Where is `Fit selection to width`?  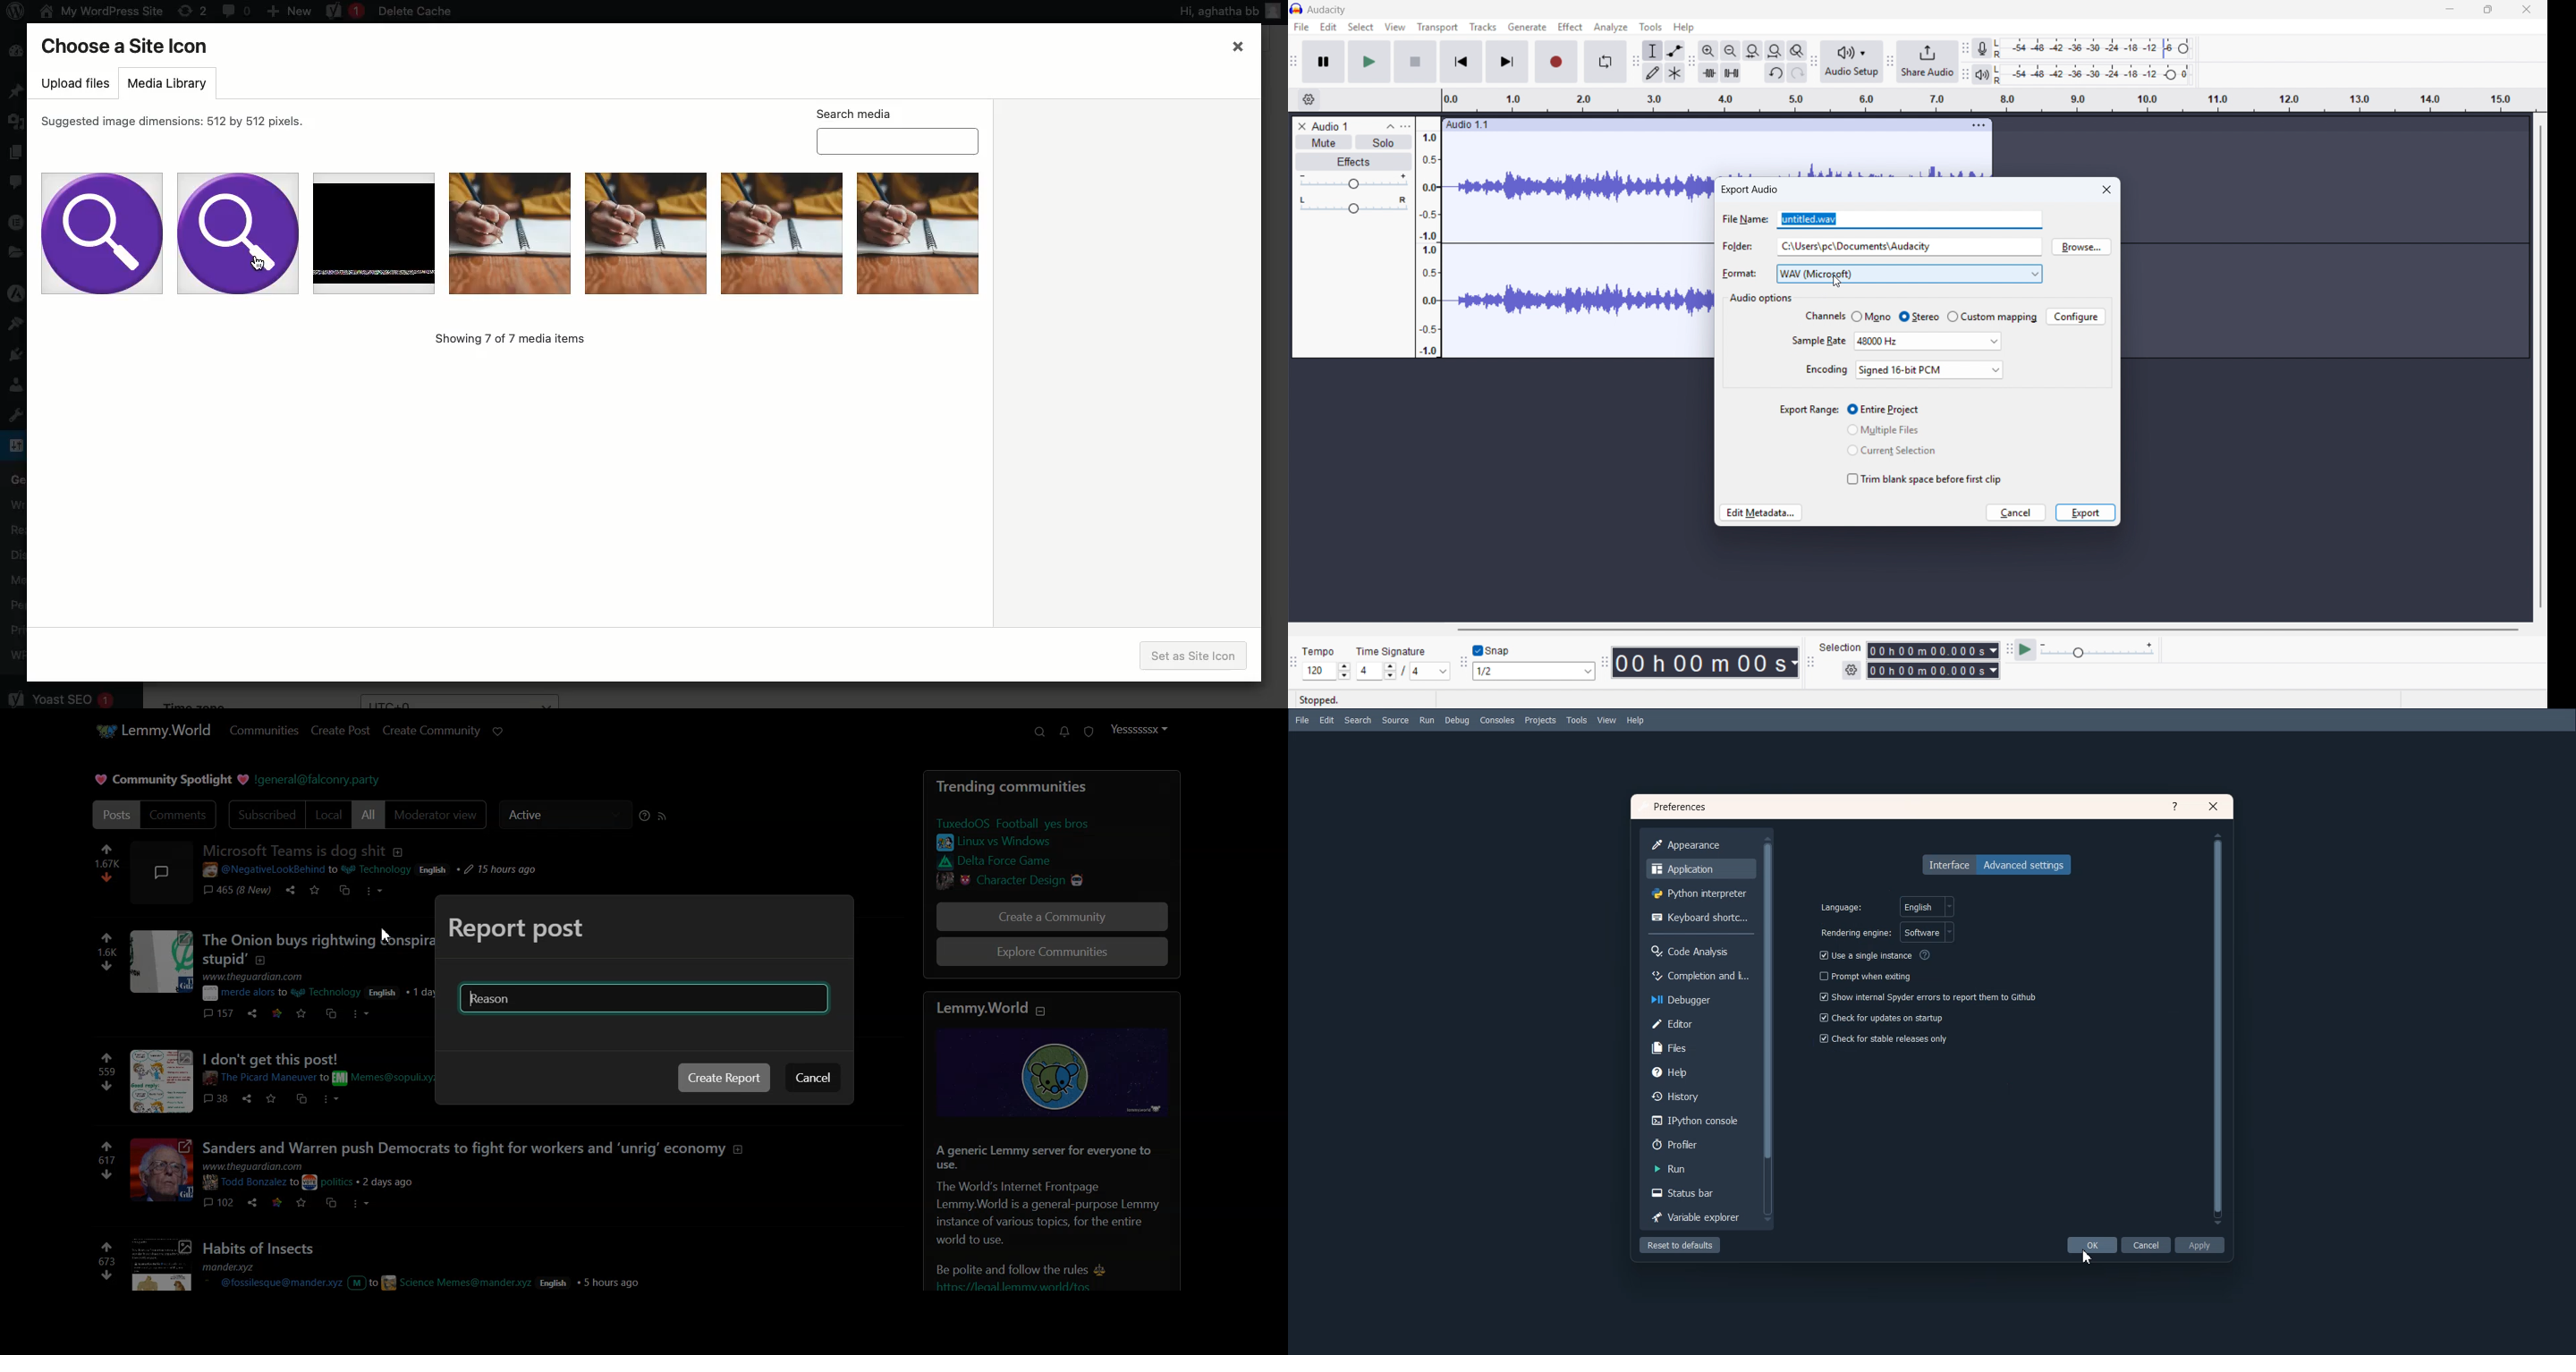
Fit selection to width is located at coordinates (1753, 50).